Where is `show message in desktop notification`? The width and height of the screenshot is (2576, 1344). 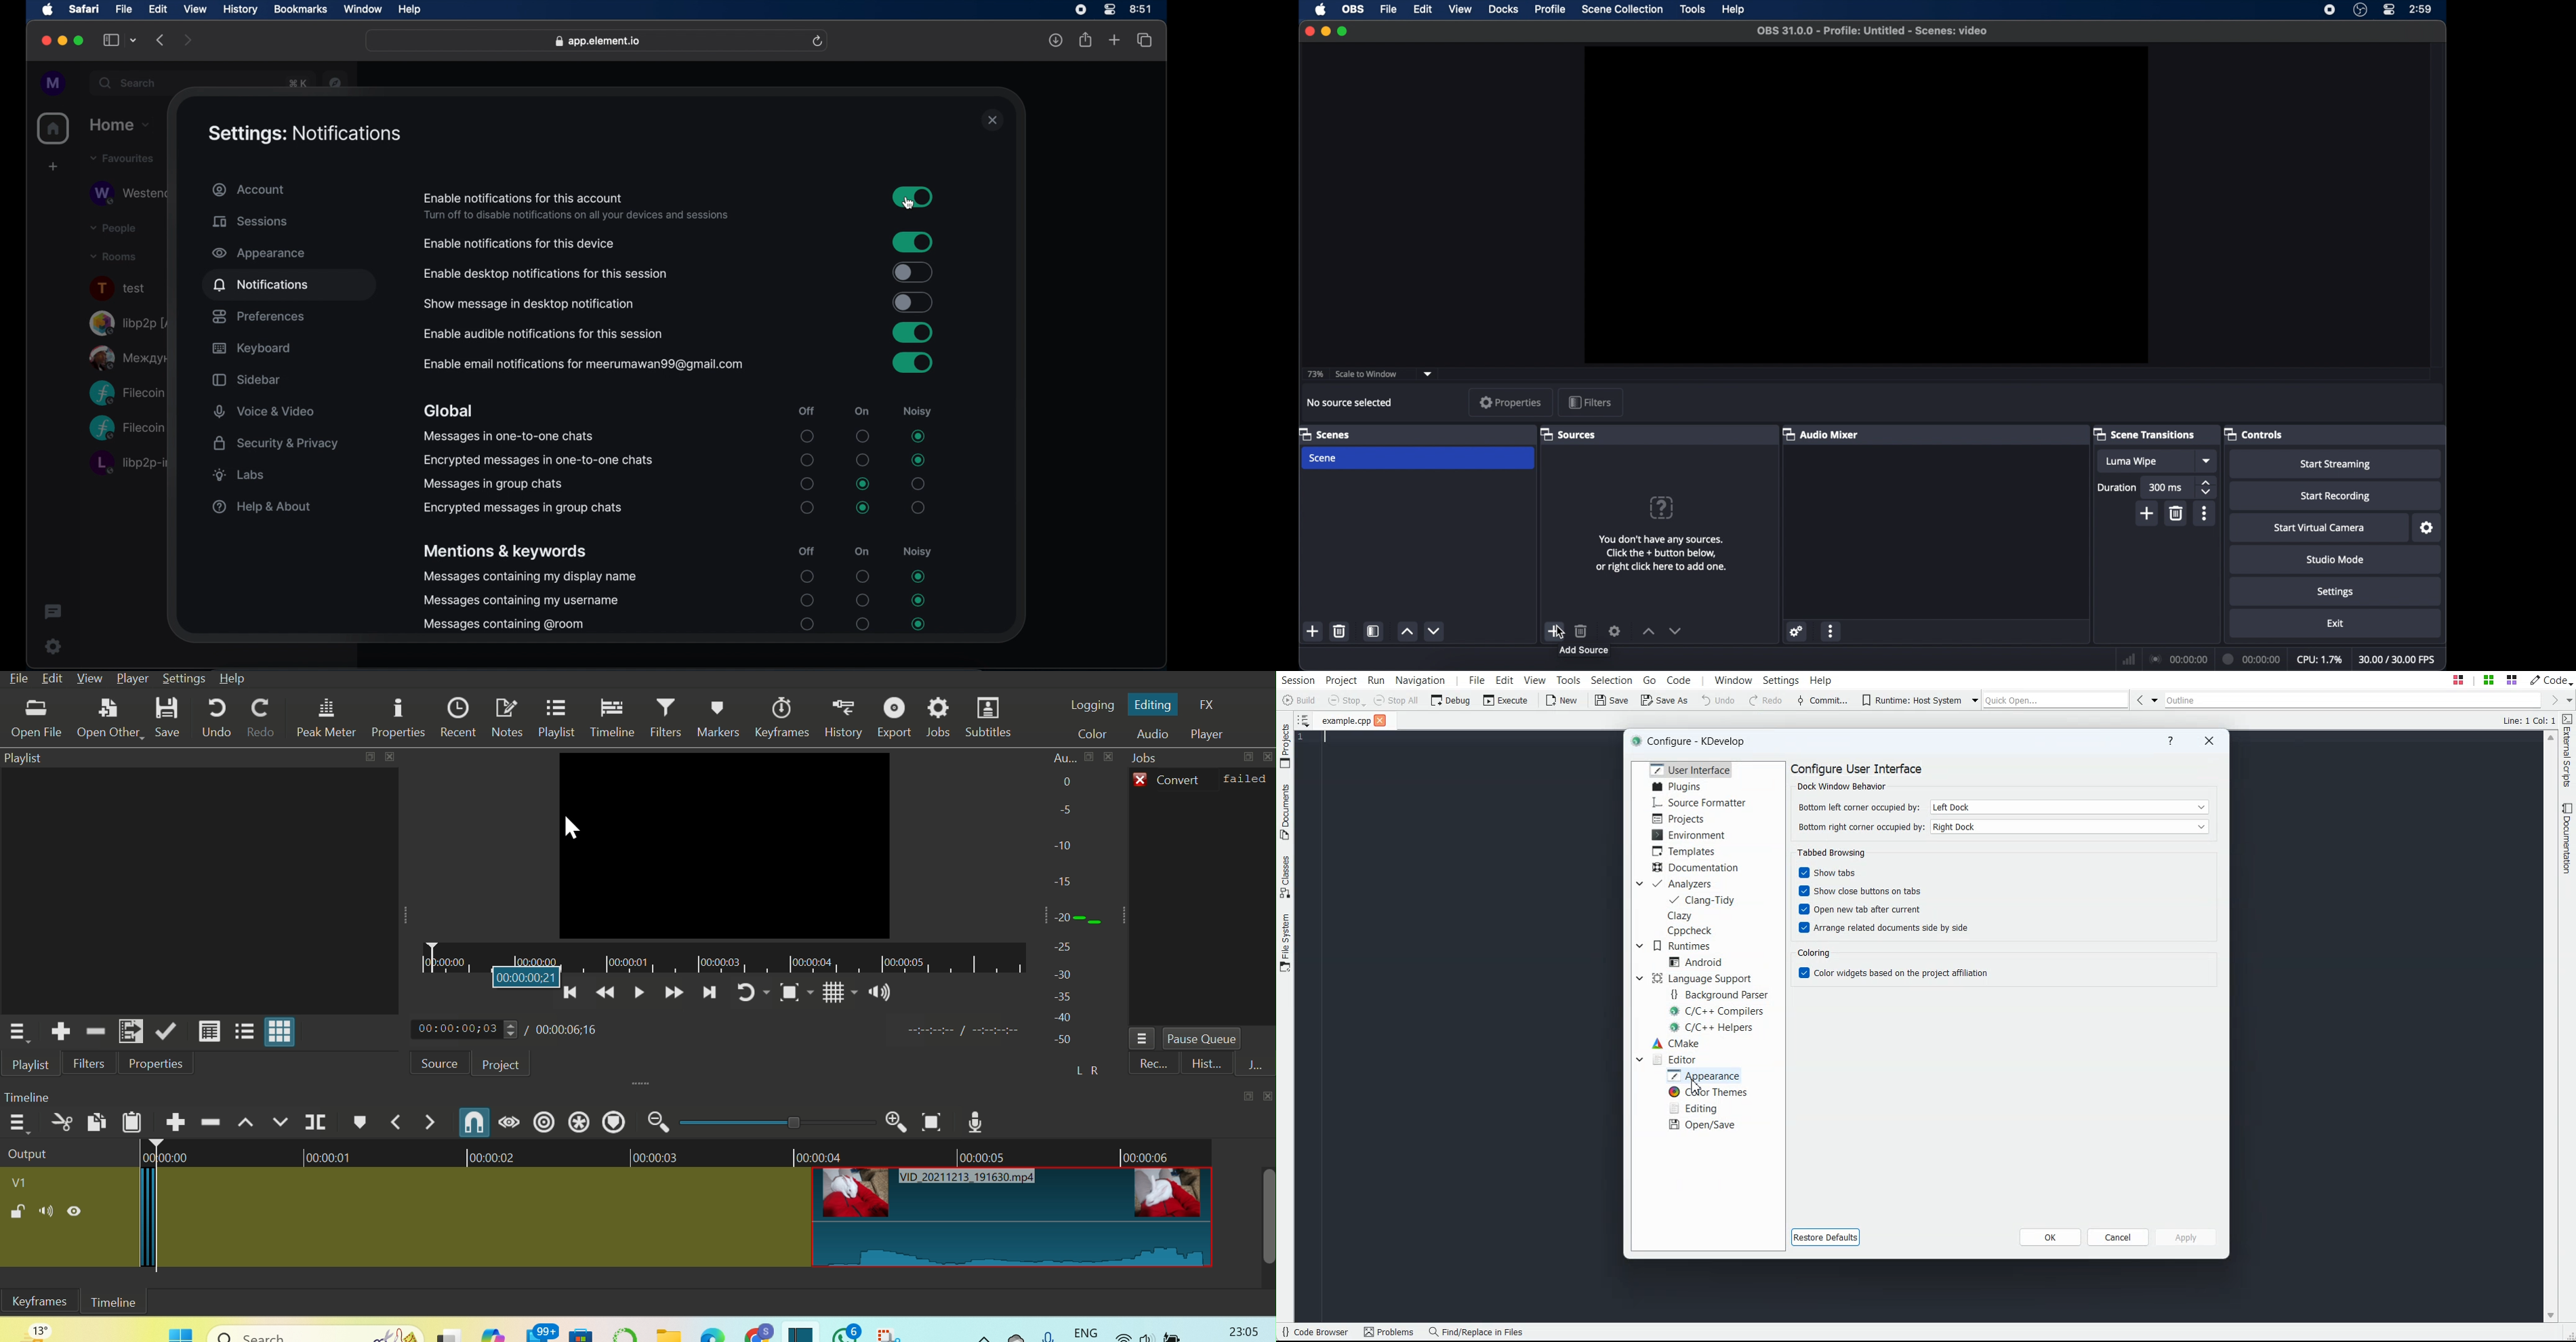
show message in desktop notification is located at coordinates (529, 304).